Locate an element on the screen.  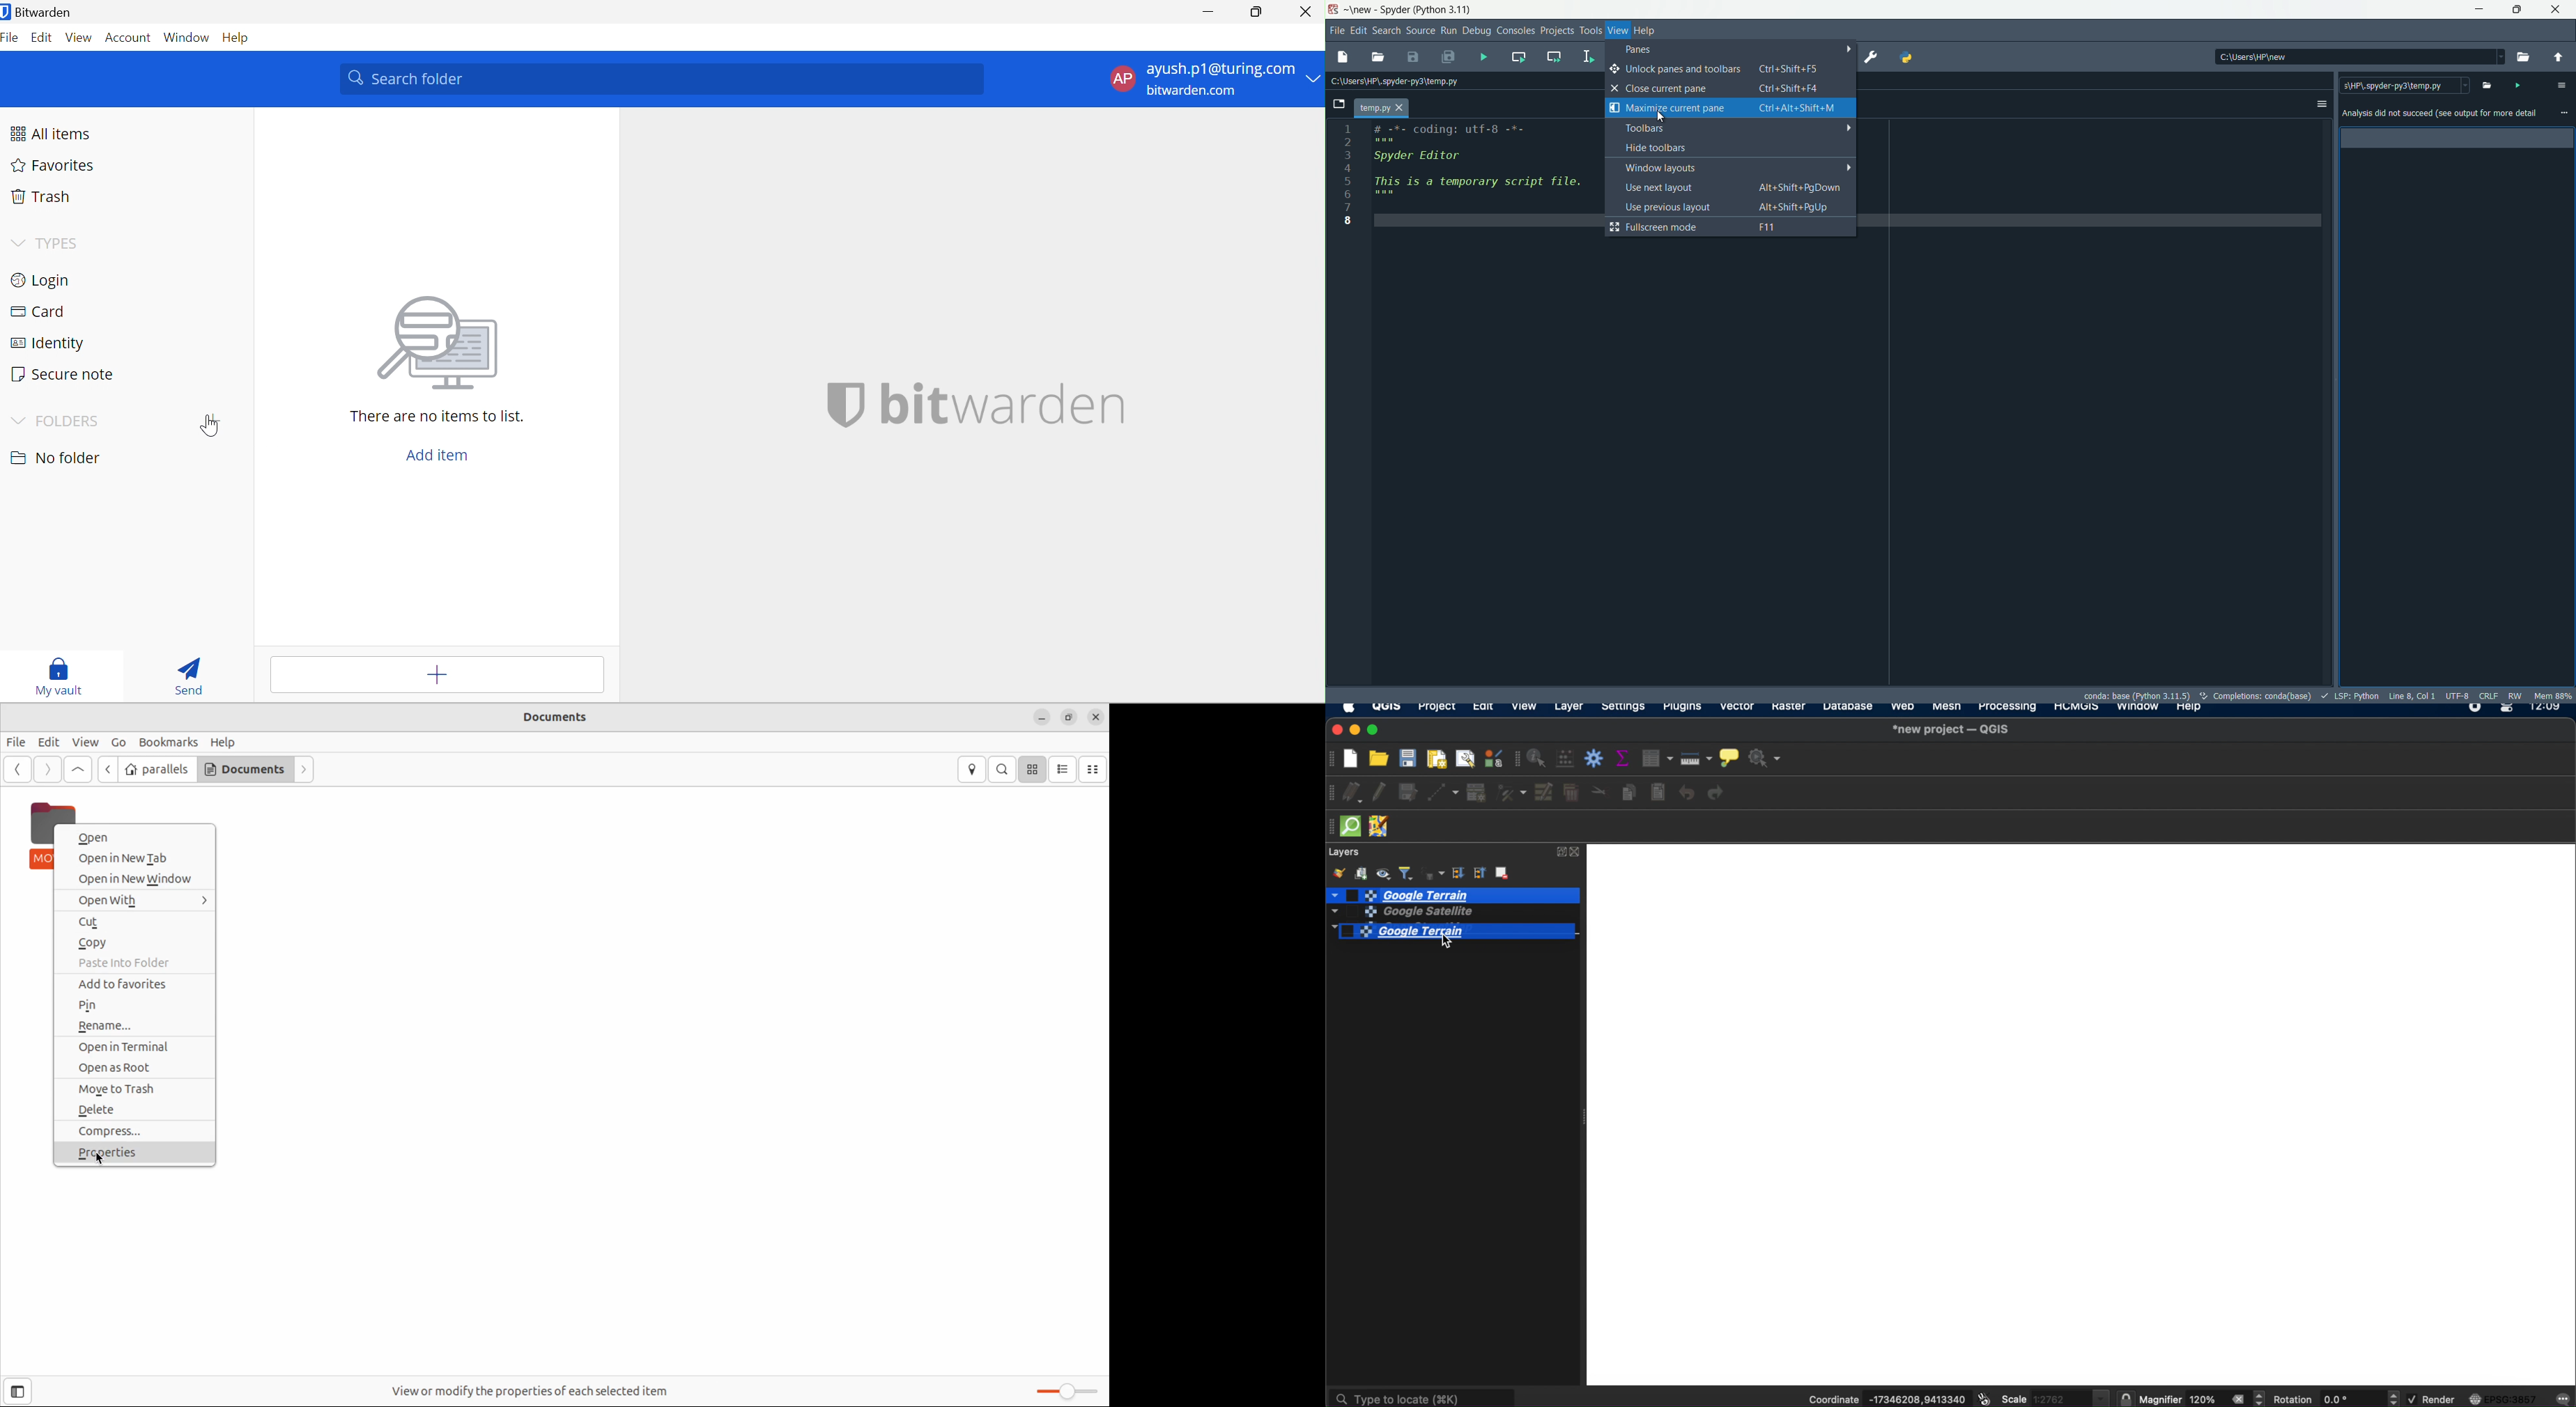
save project t is located at coordinates (1409, 758).